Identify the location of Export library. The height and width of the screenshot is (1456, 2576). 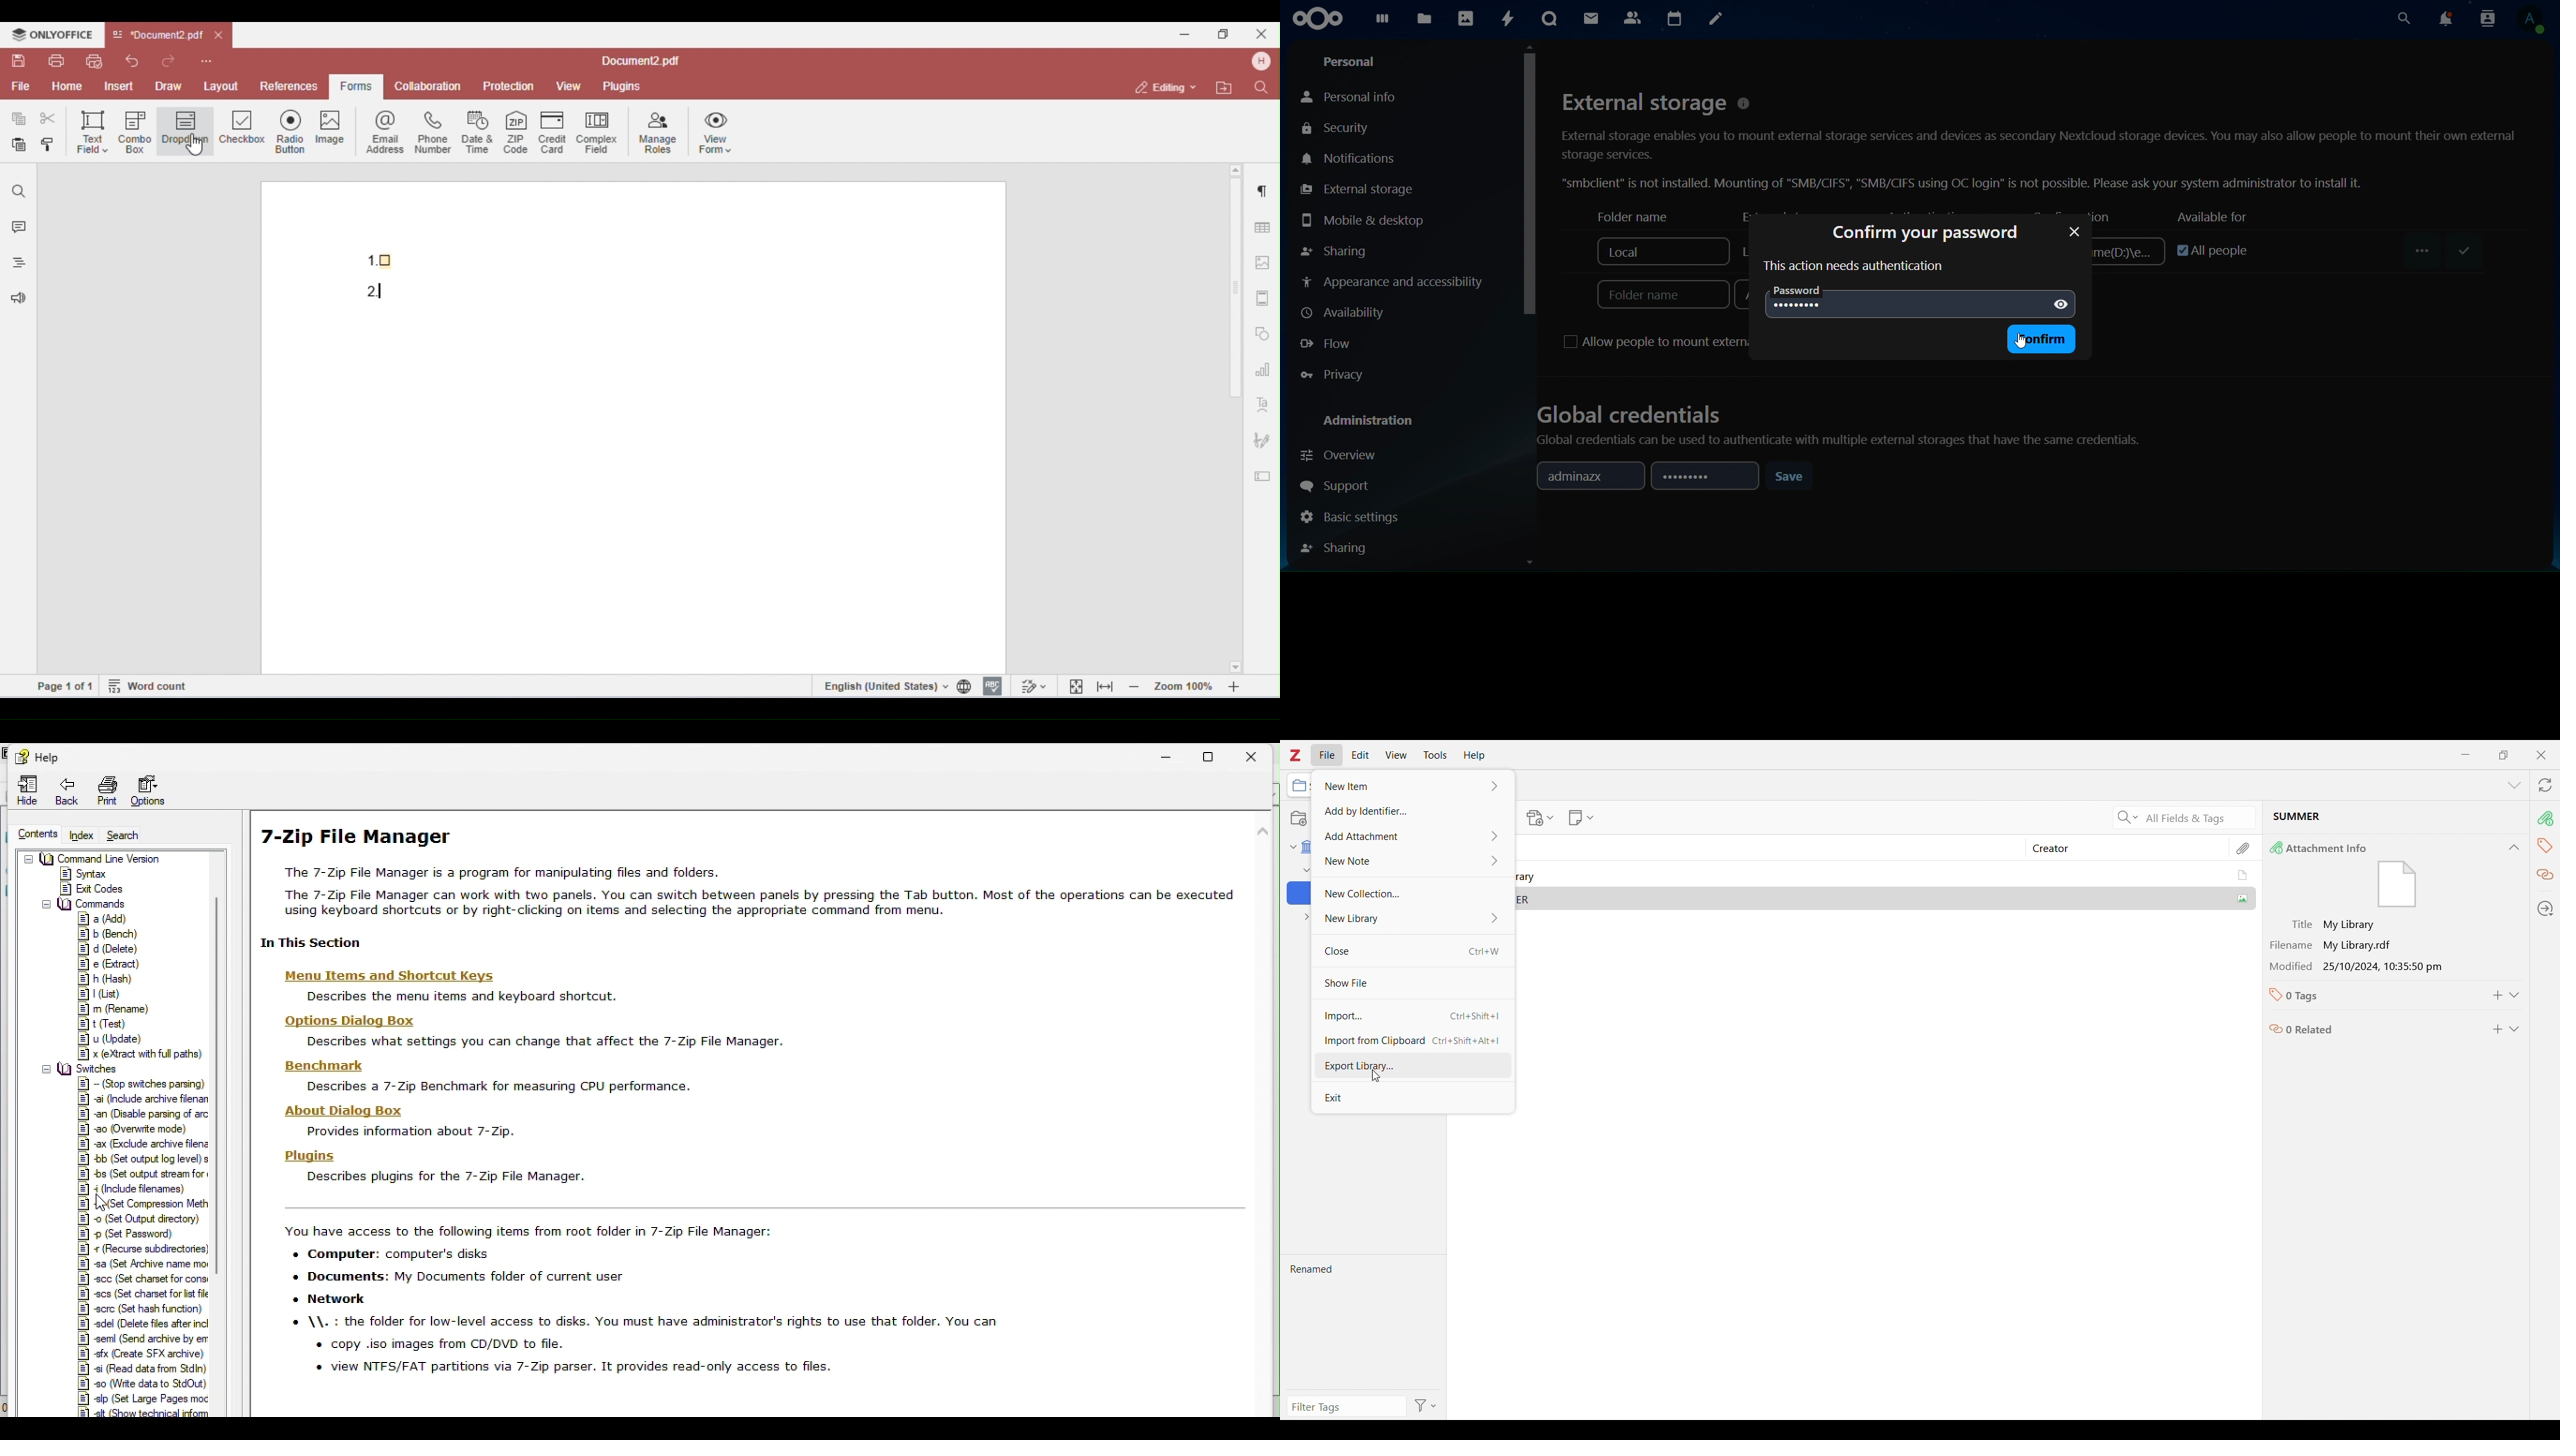
(1410, 1067).